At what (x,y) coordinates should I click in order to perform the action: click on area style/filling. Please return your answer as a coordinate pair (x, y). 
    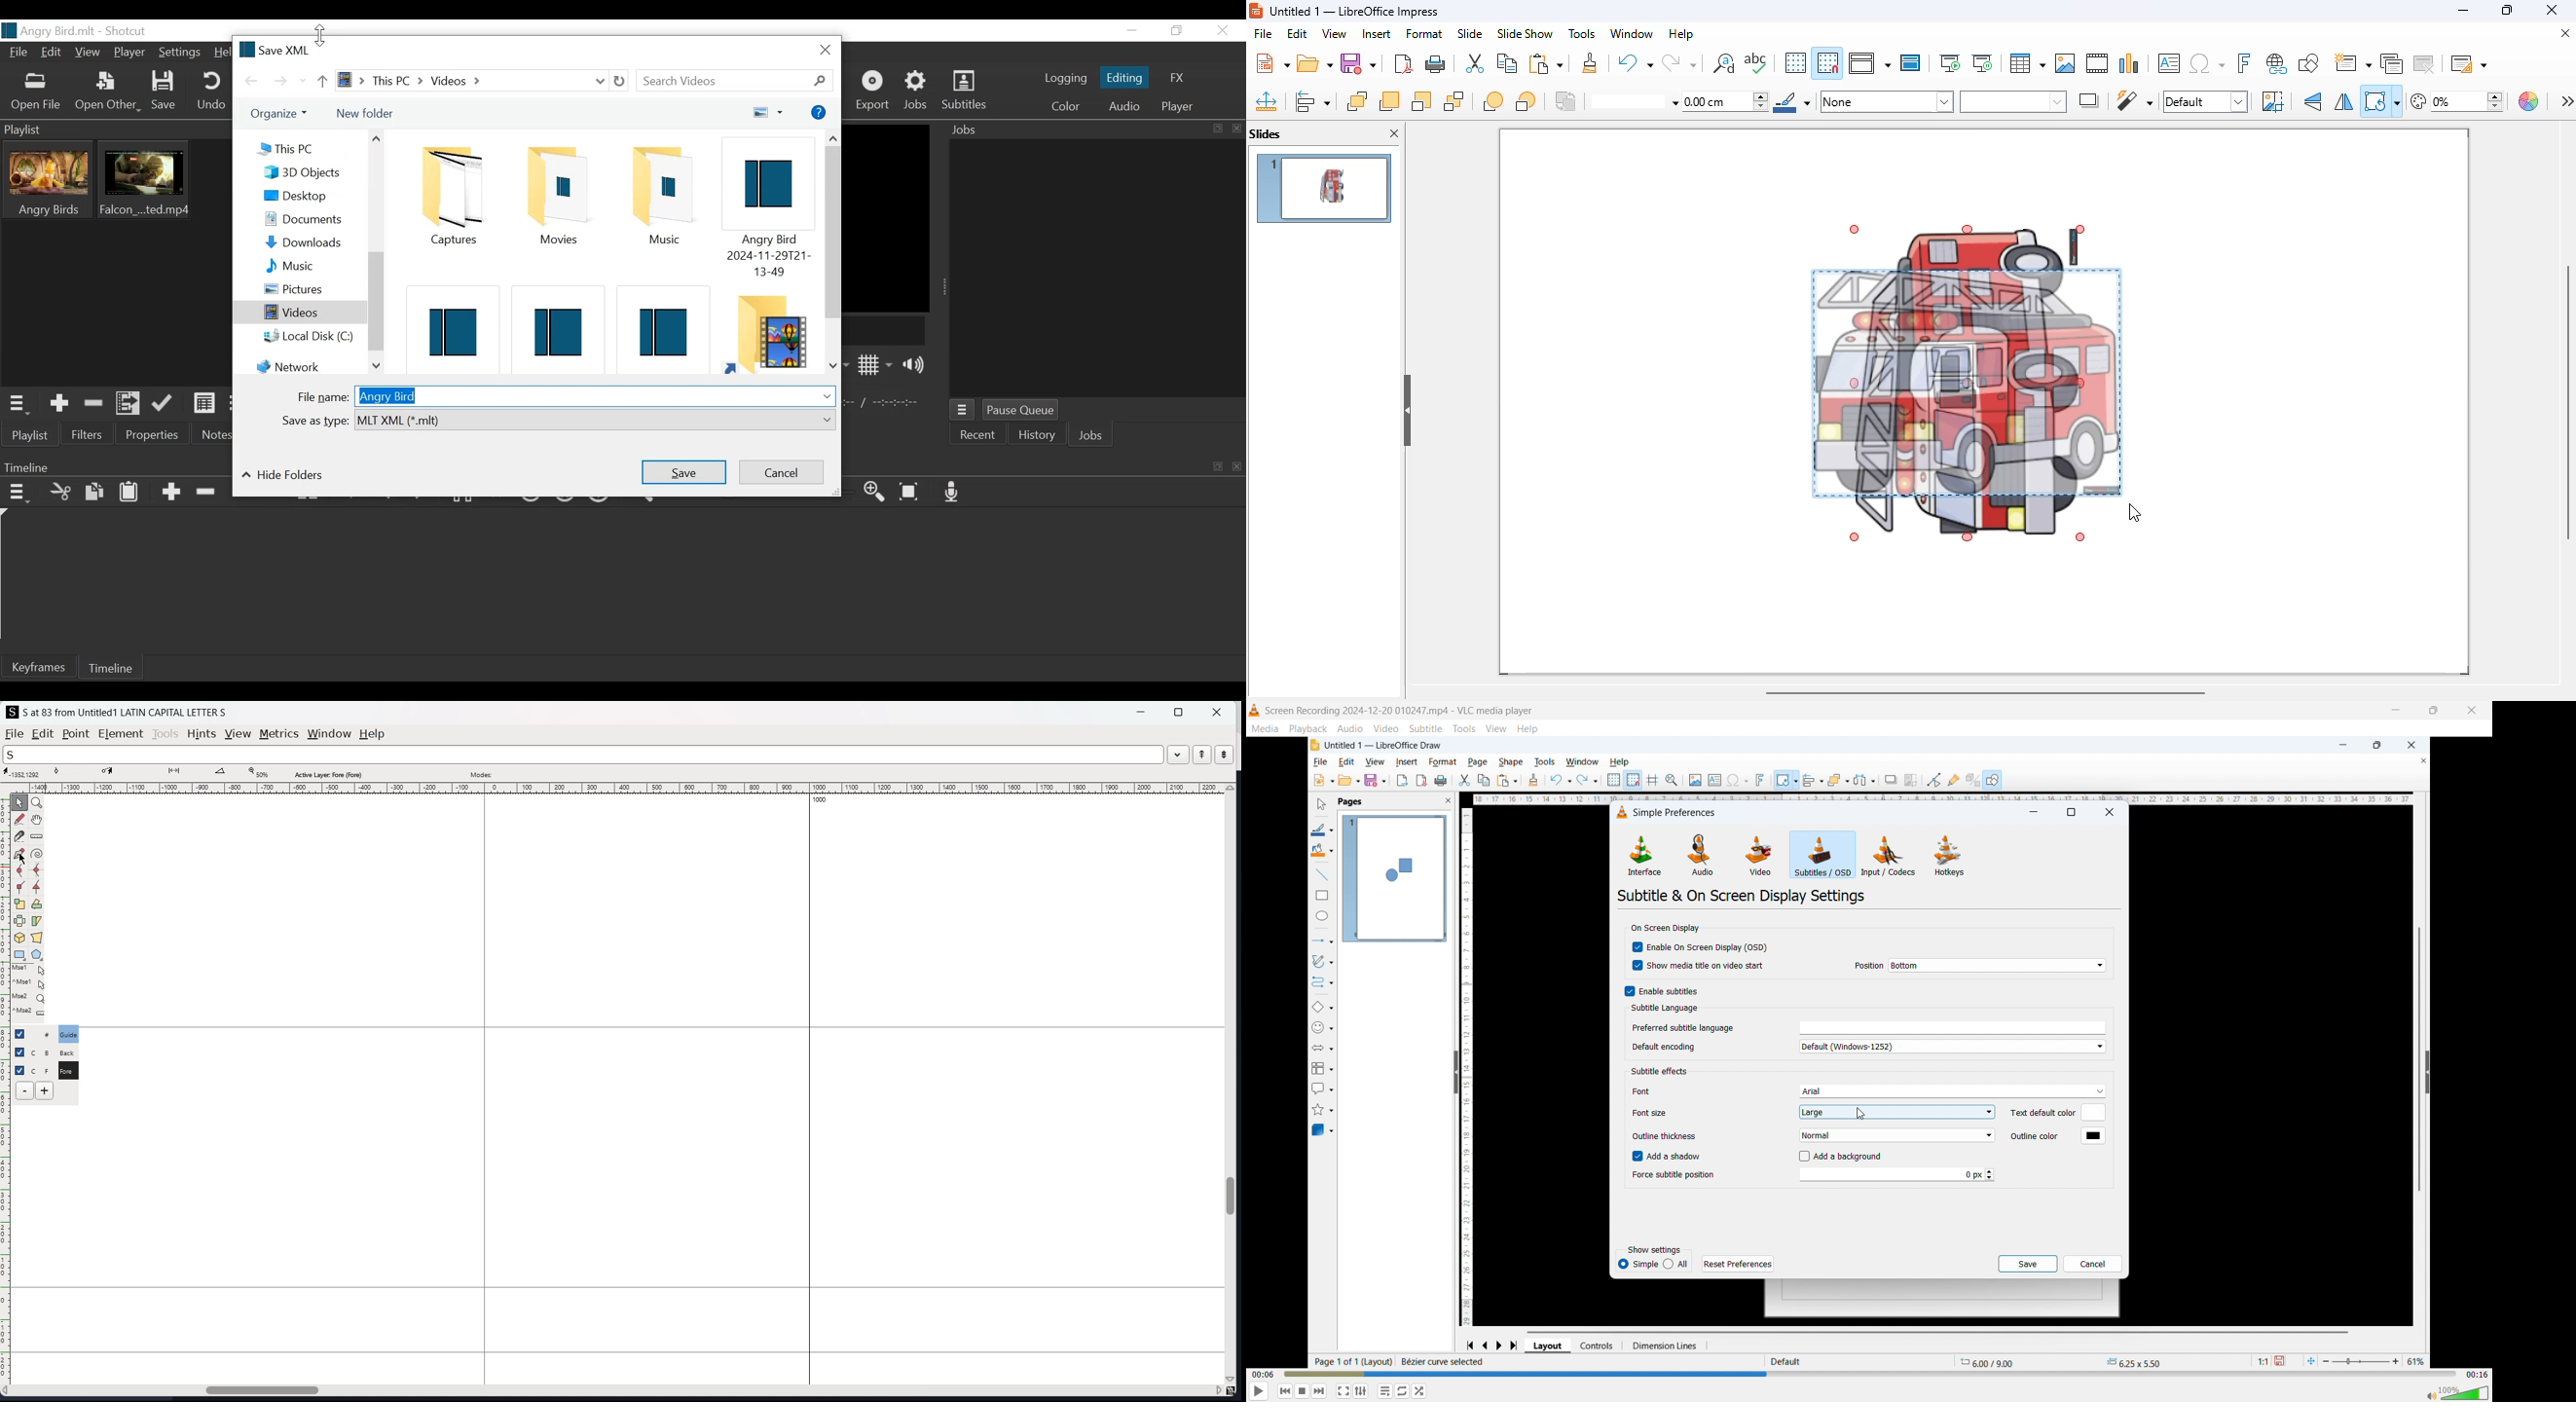
    Looking at the image, I should click on (1888, 101).